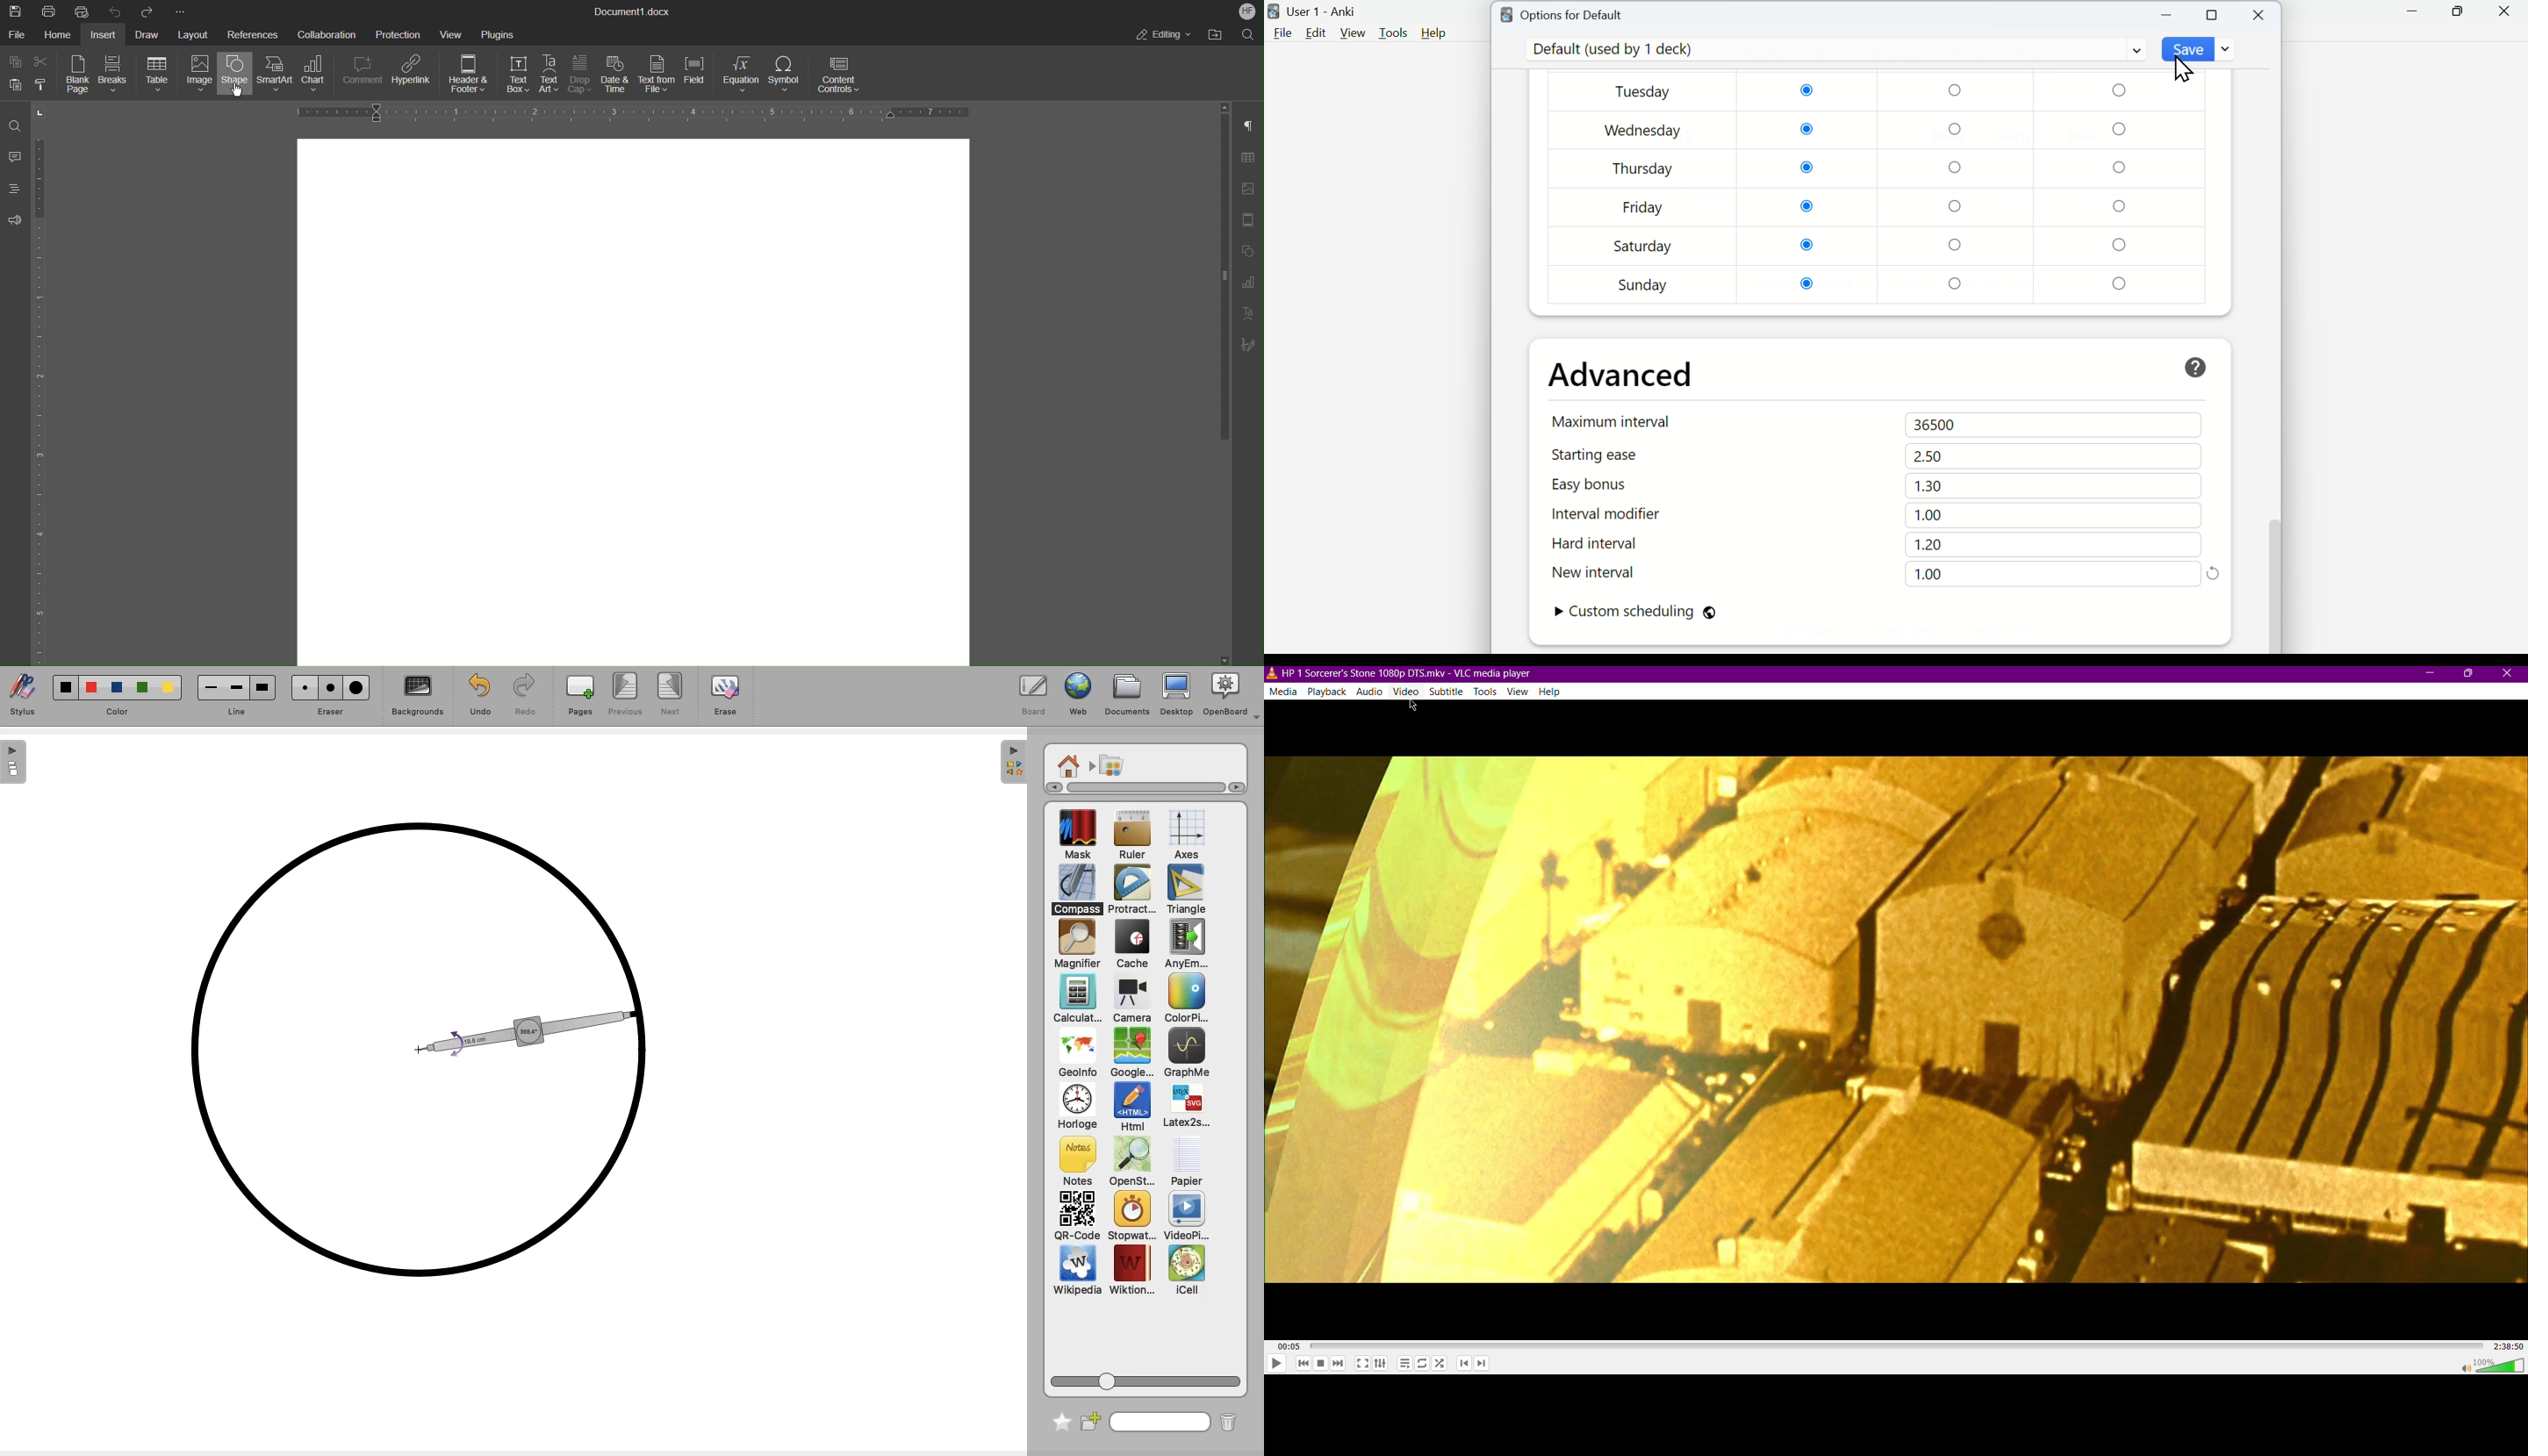 This screenshot has width=2548, height=1456. Describe the element at coordinates (13, 10) in the screenshot. I see `Save` at that location.